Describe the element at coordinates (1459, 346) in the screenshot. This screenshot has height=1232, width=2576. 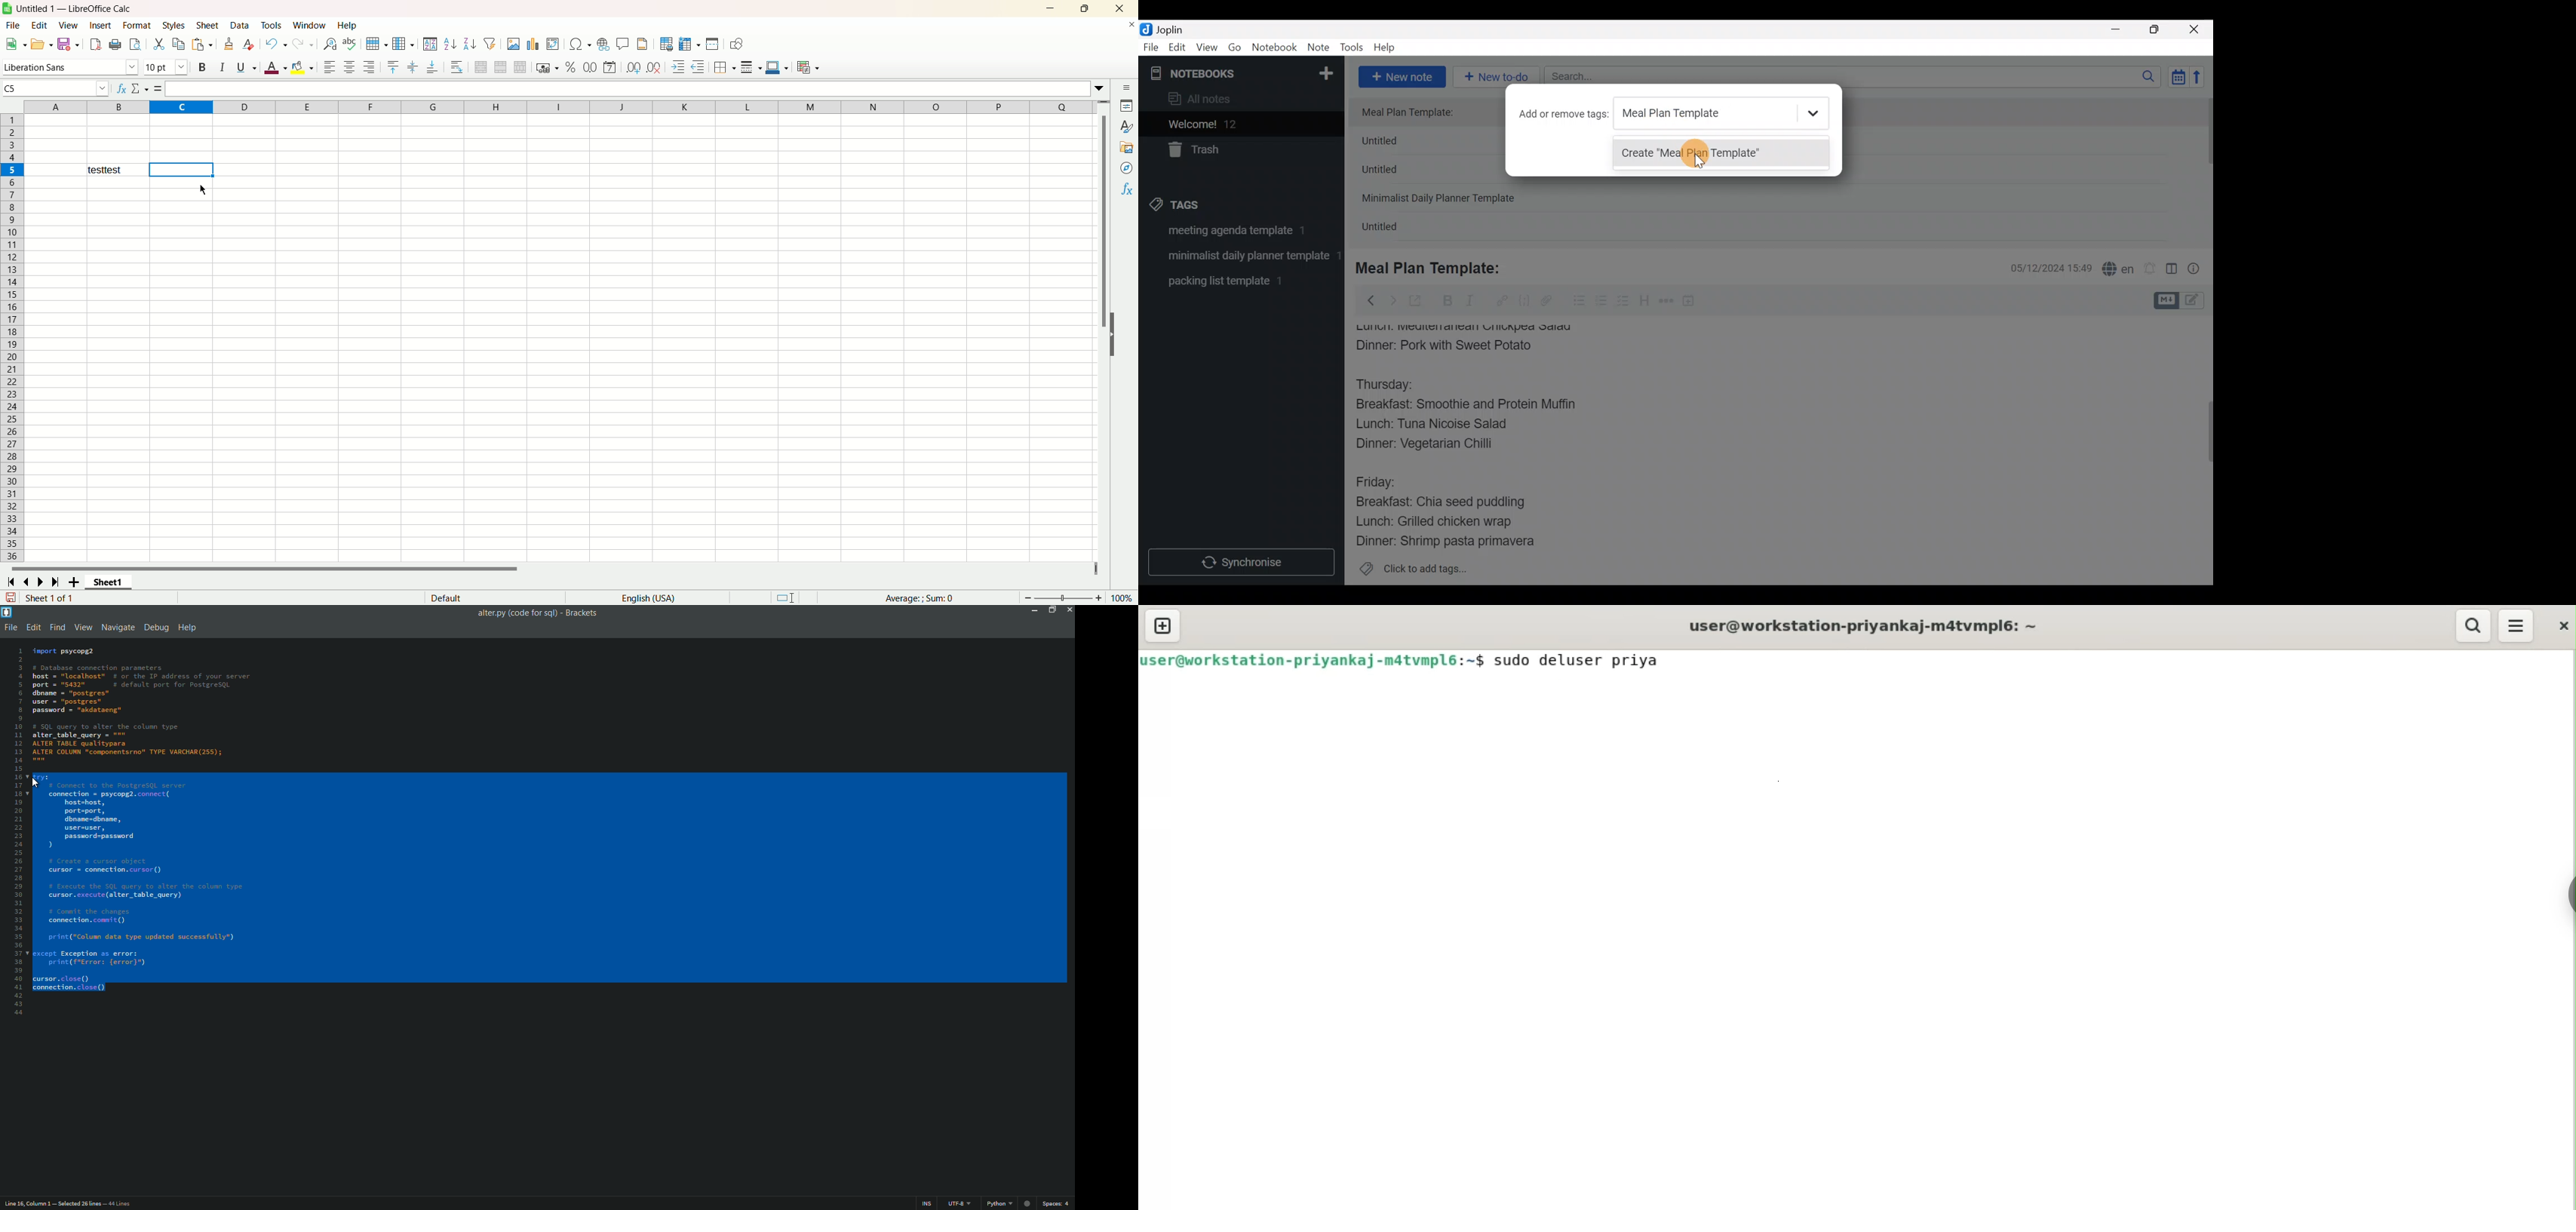
I see `Dinner: Pork with Sweet Potato` at that location.